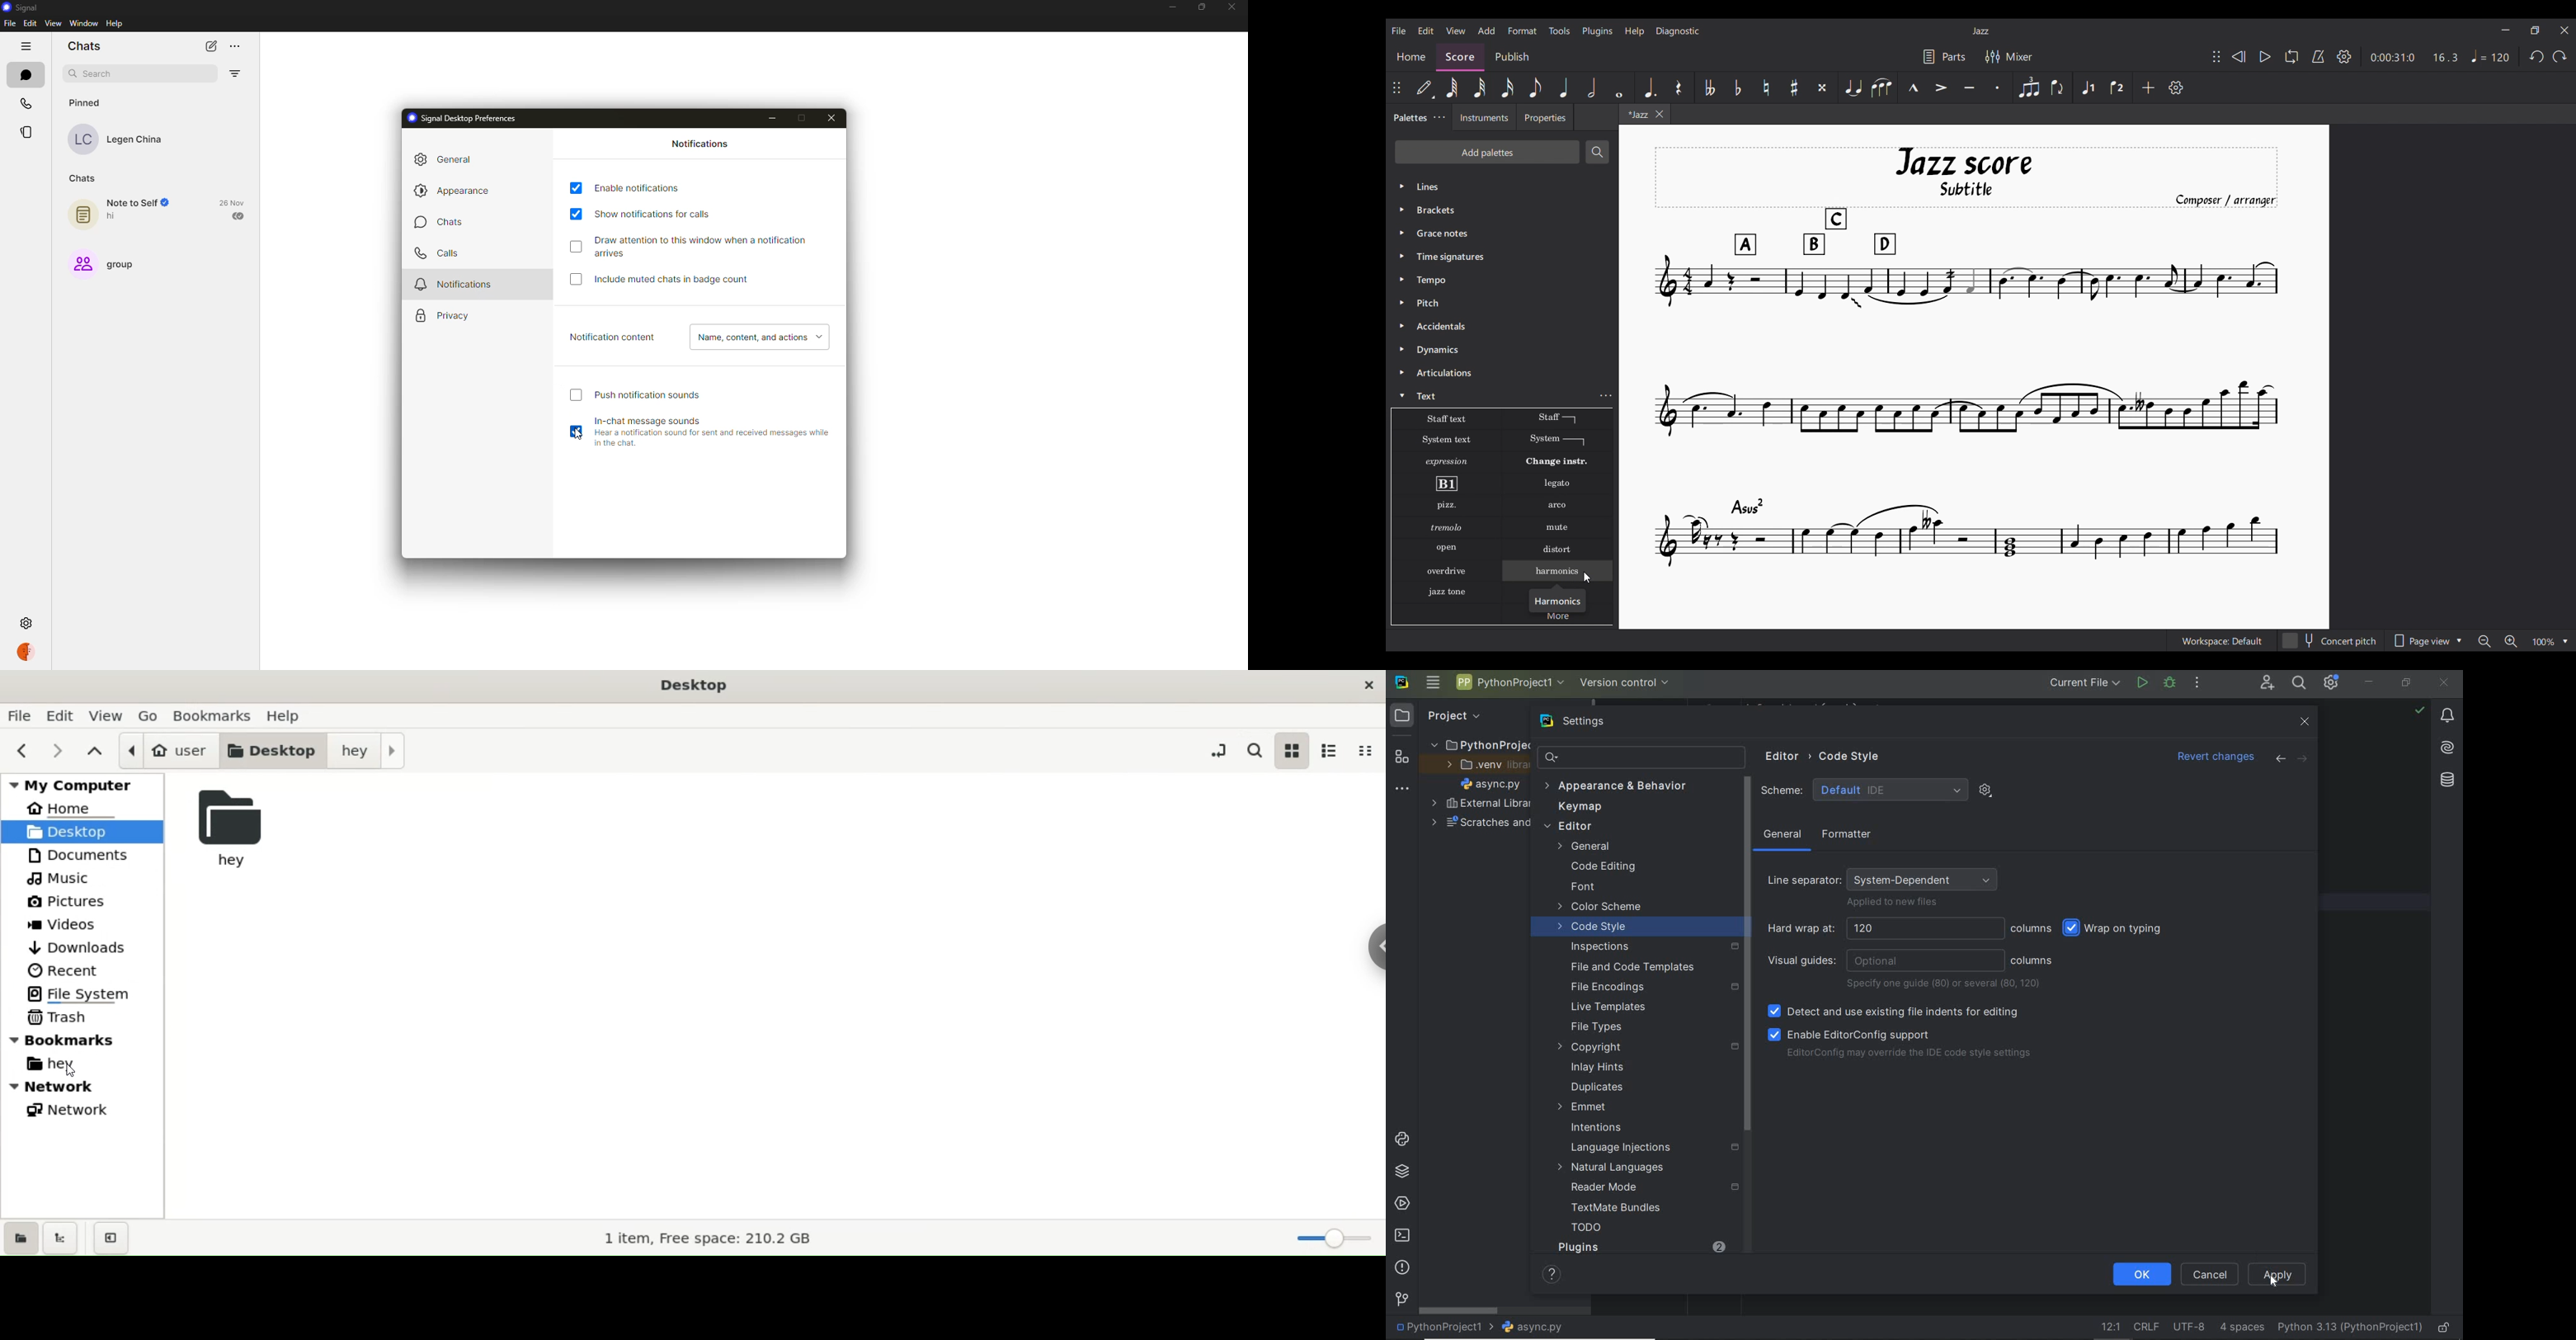 The width and height of the screenshot is (2576, 1344). Describe the element at coordinates (1564, 87) in the screenshot. I see `Quarter note` at that location.